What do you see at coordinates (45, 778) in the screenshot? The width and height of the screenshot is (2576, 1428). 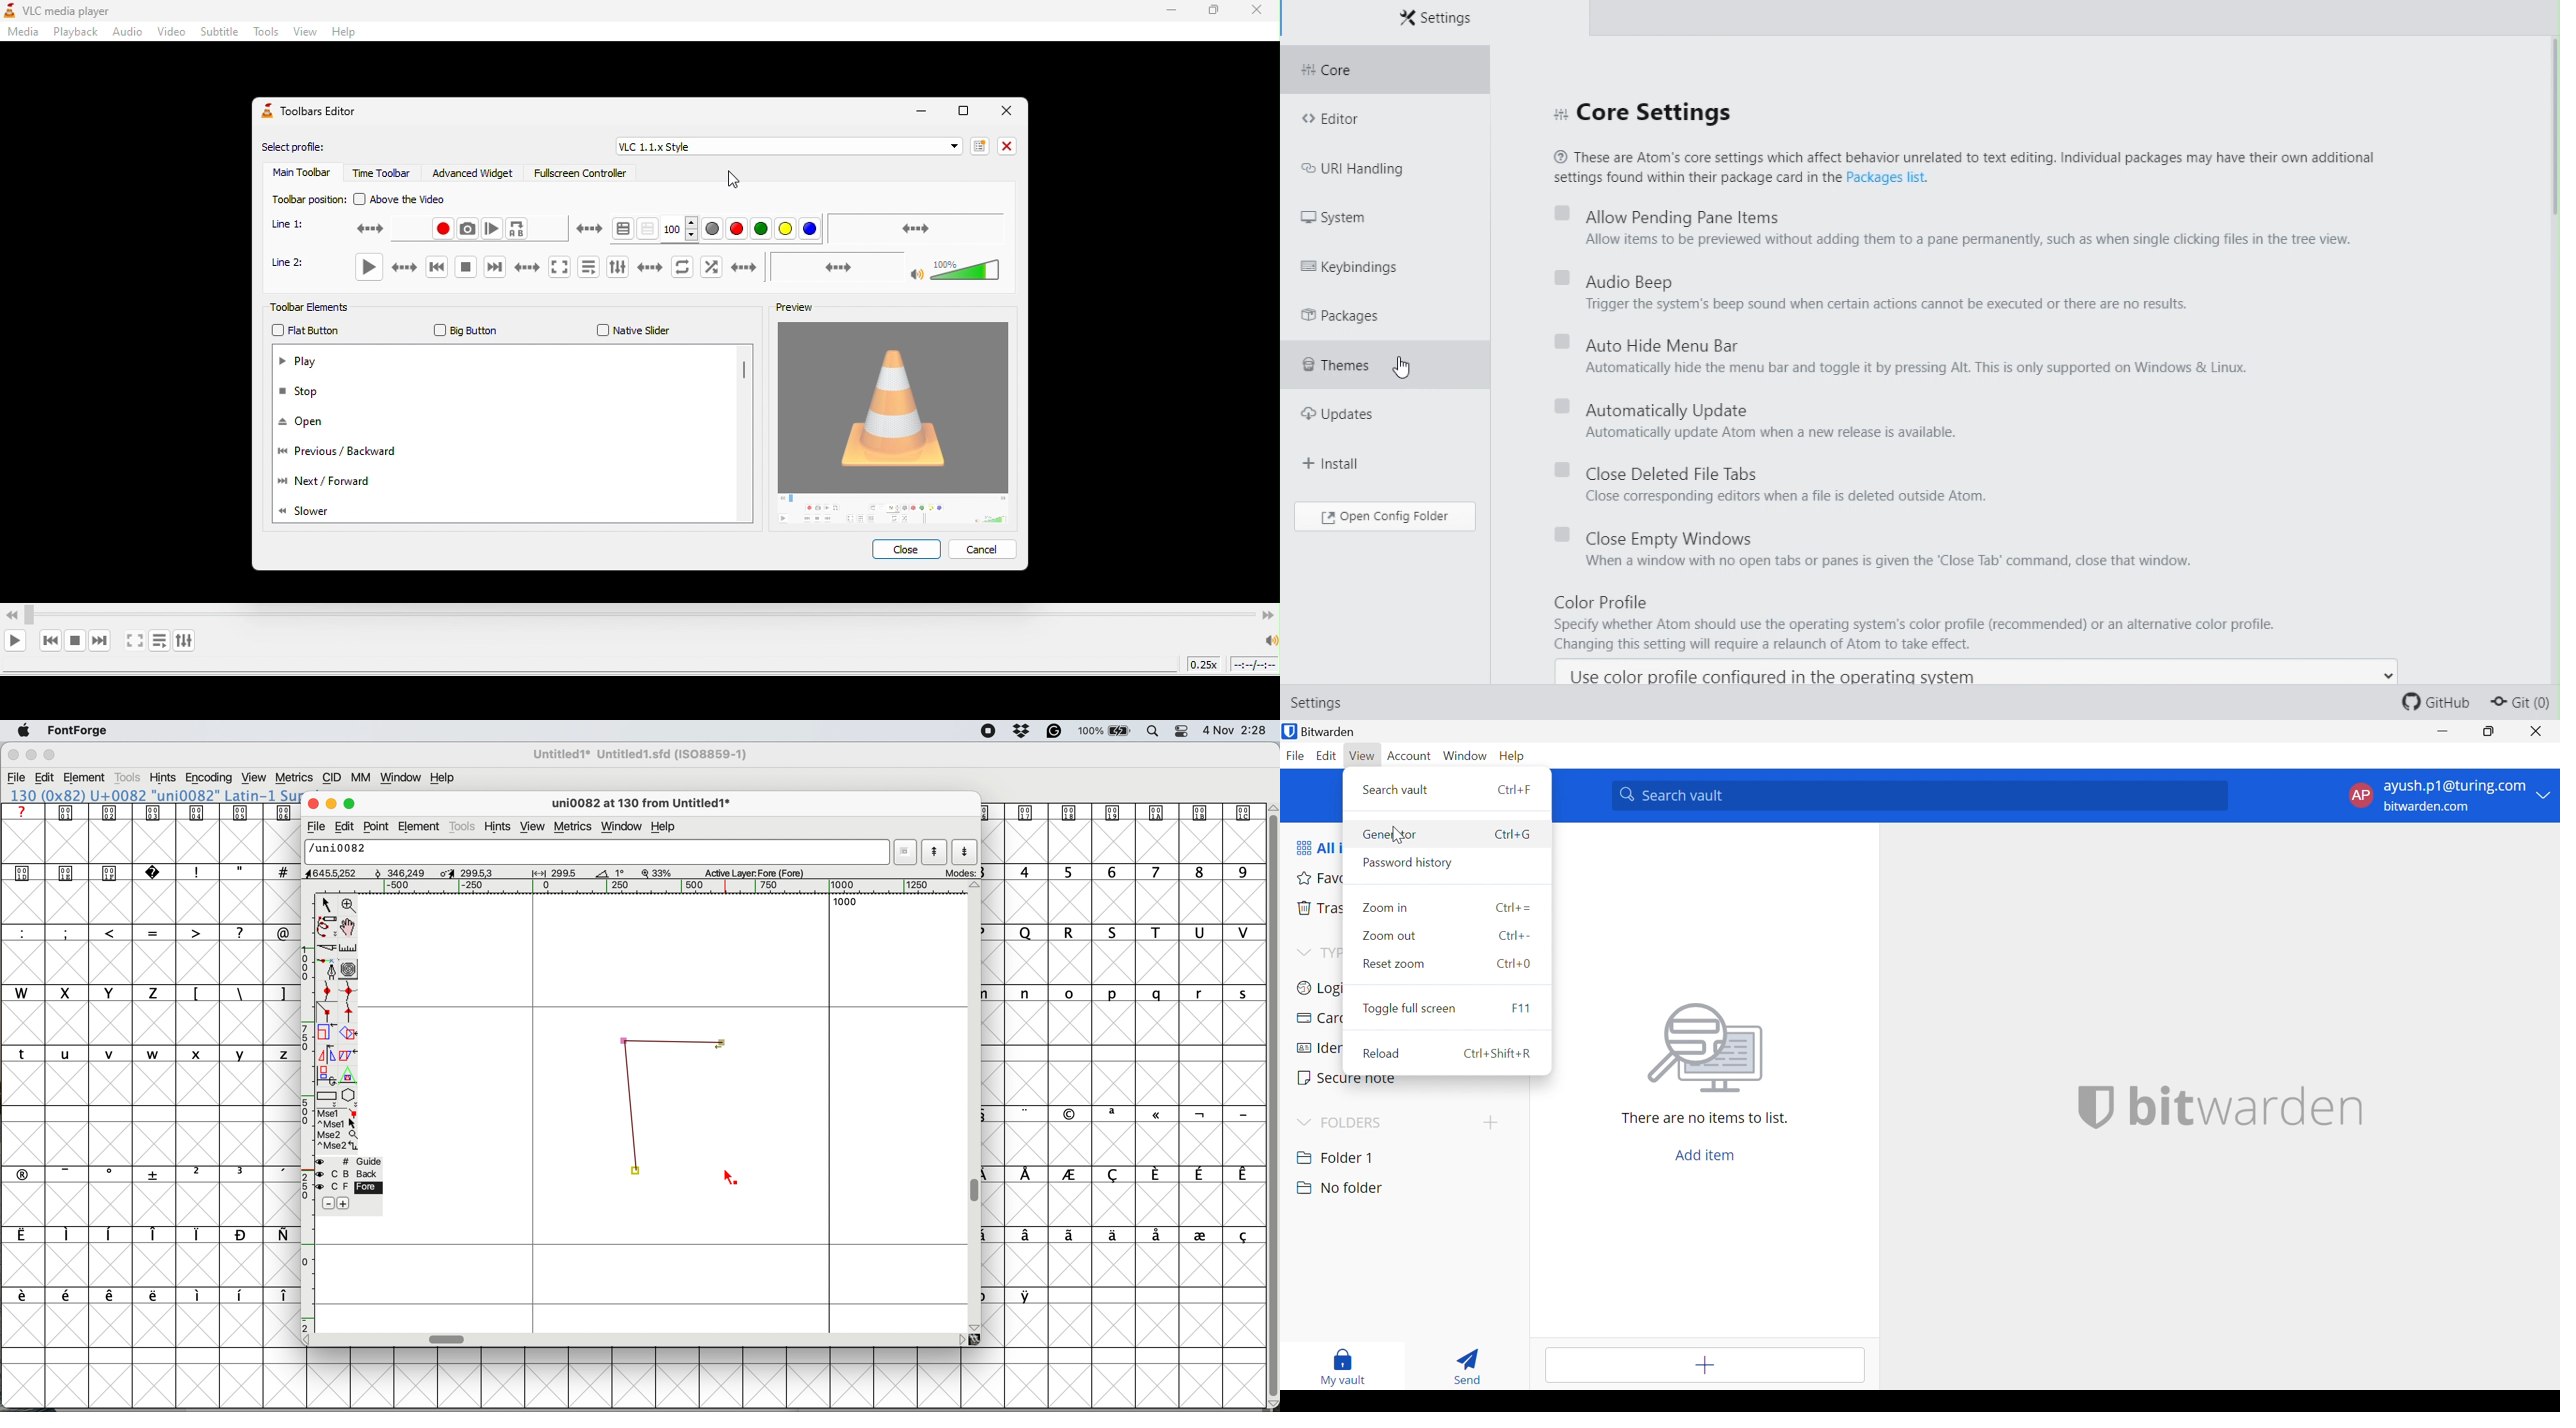 I see `edit` at bounding box center [45, 778].